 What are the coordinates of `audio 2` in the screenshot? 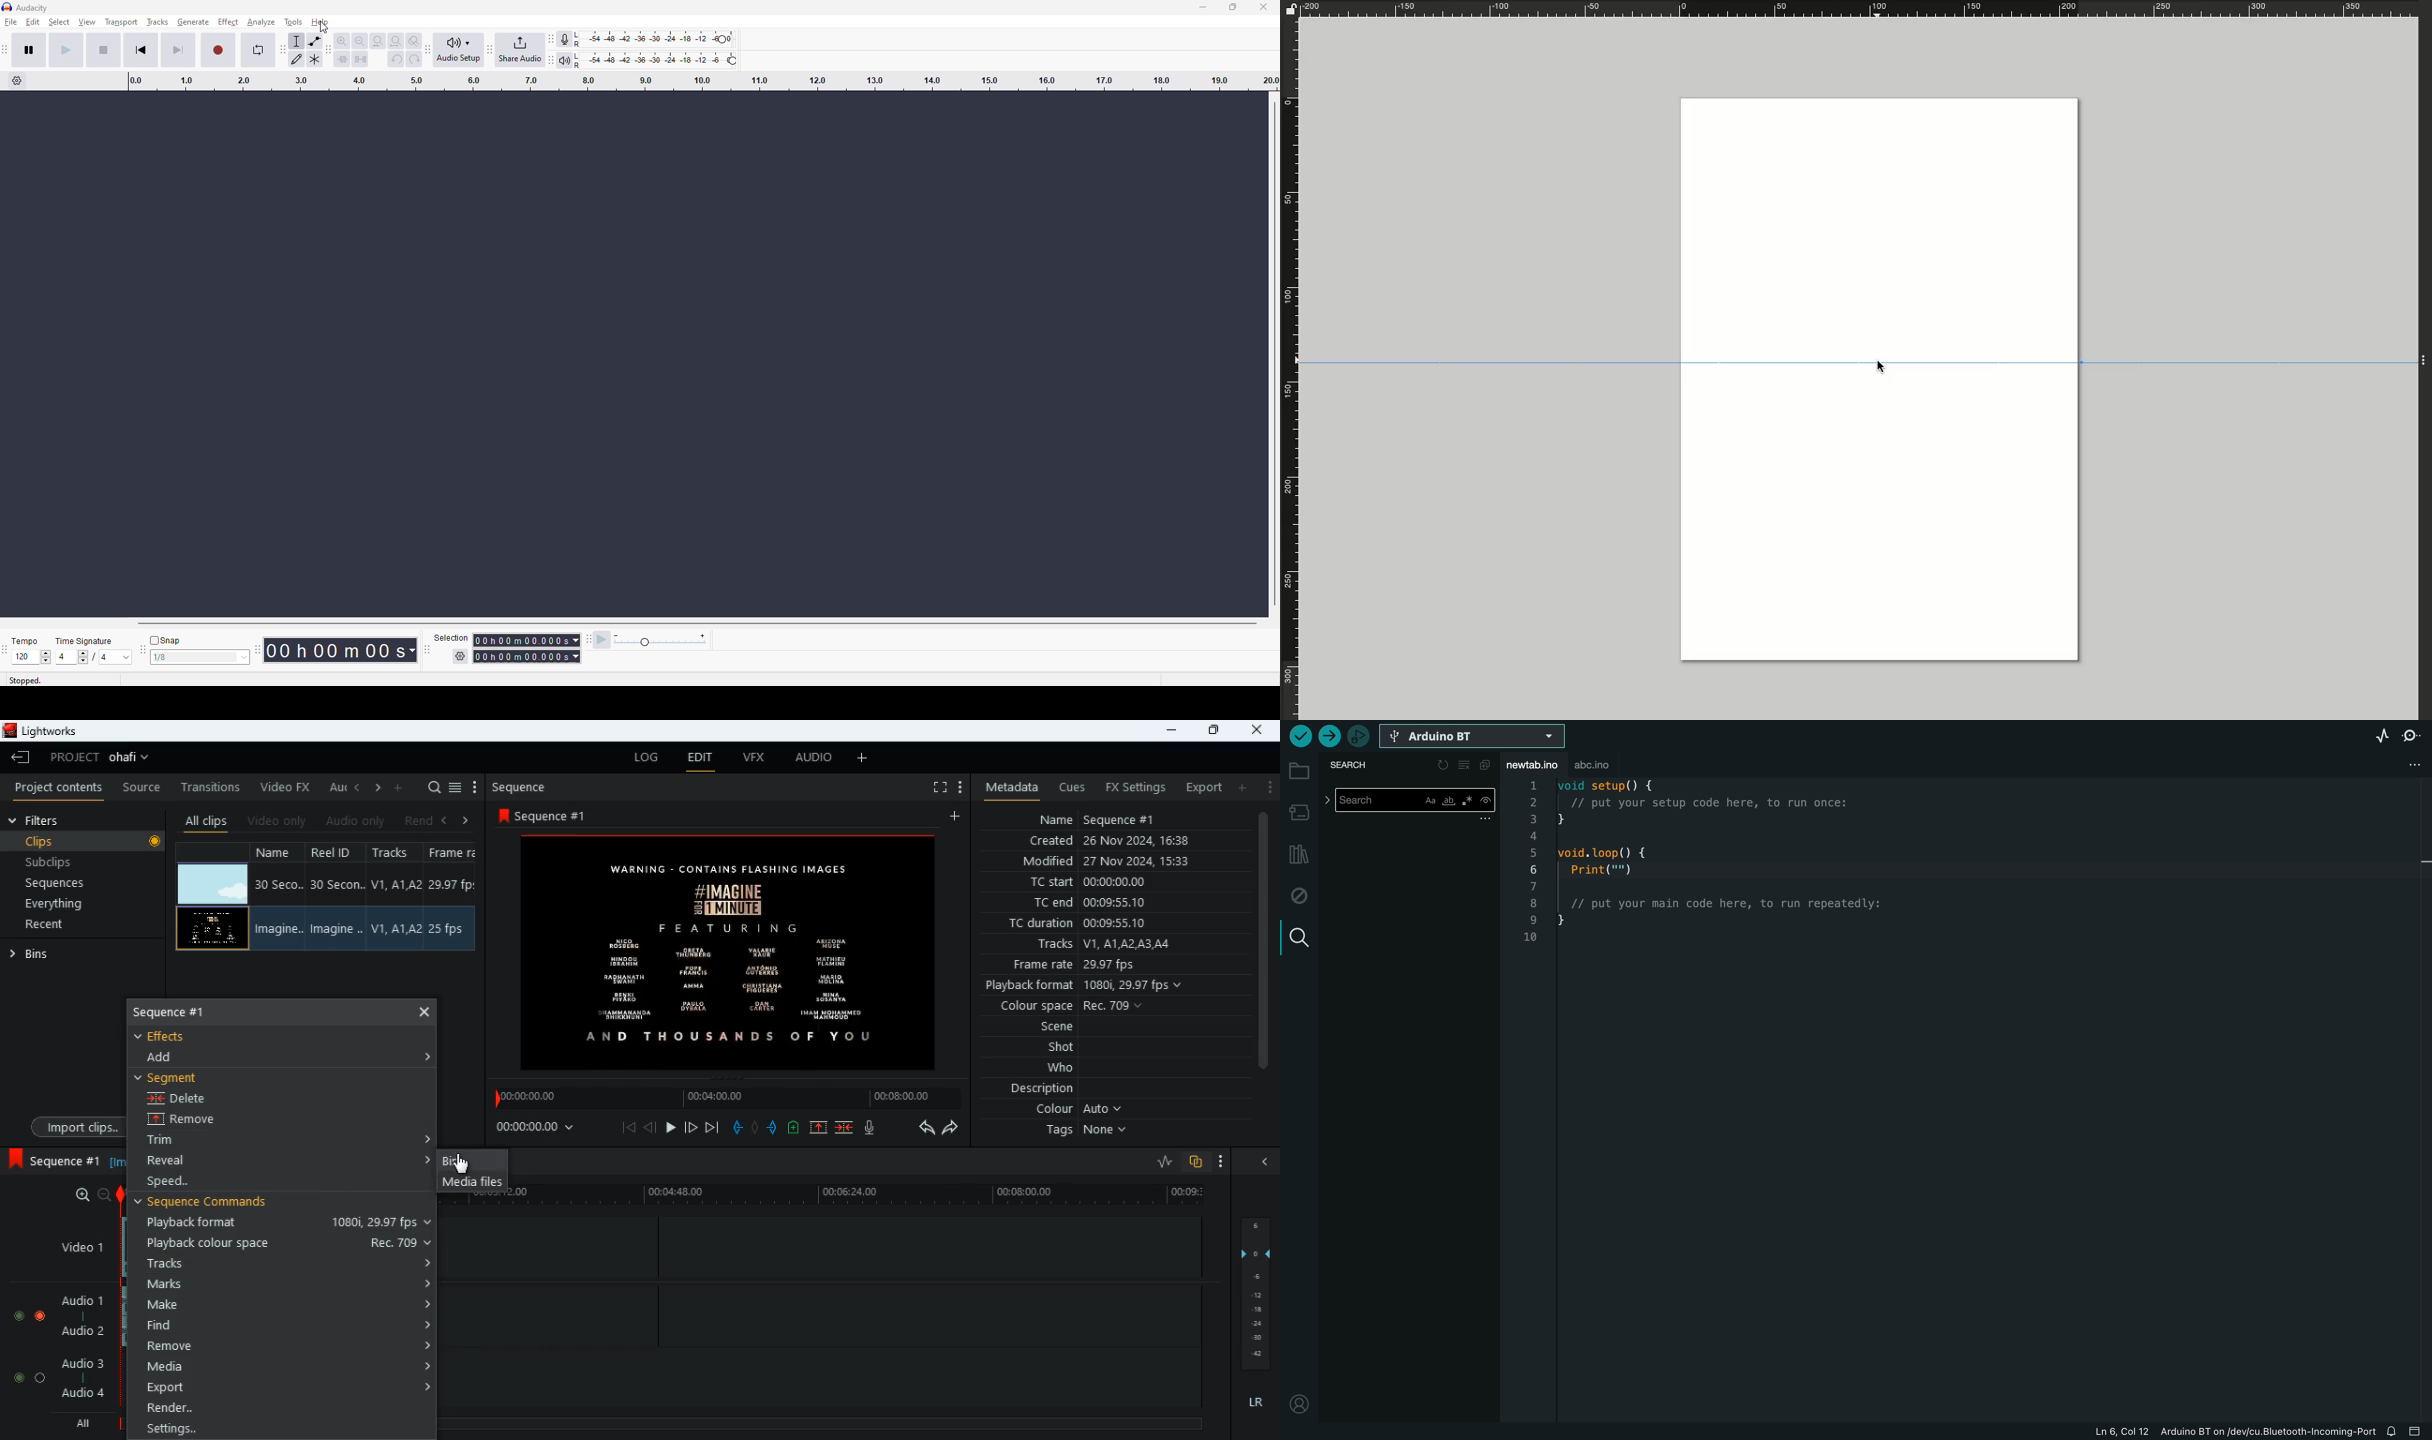 It's located at (88, 1333).